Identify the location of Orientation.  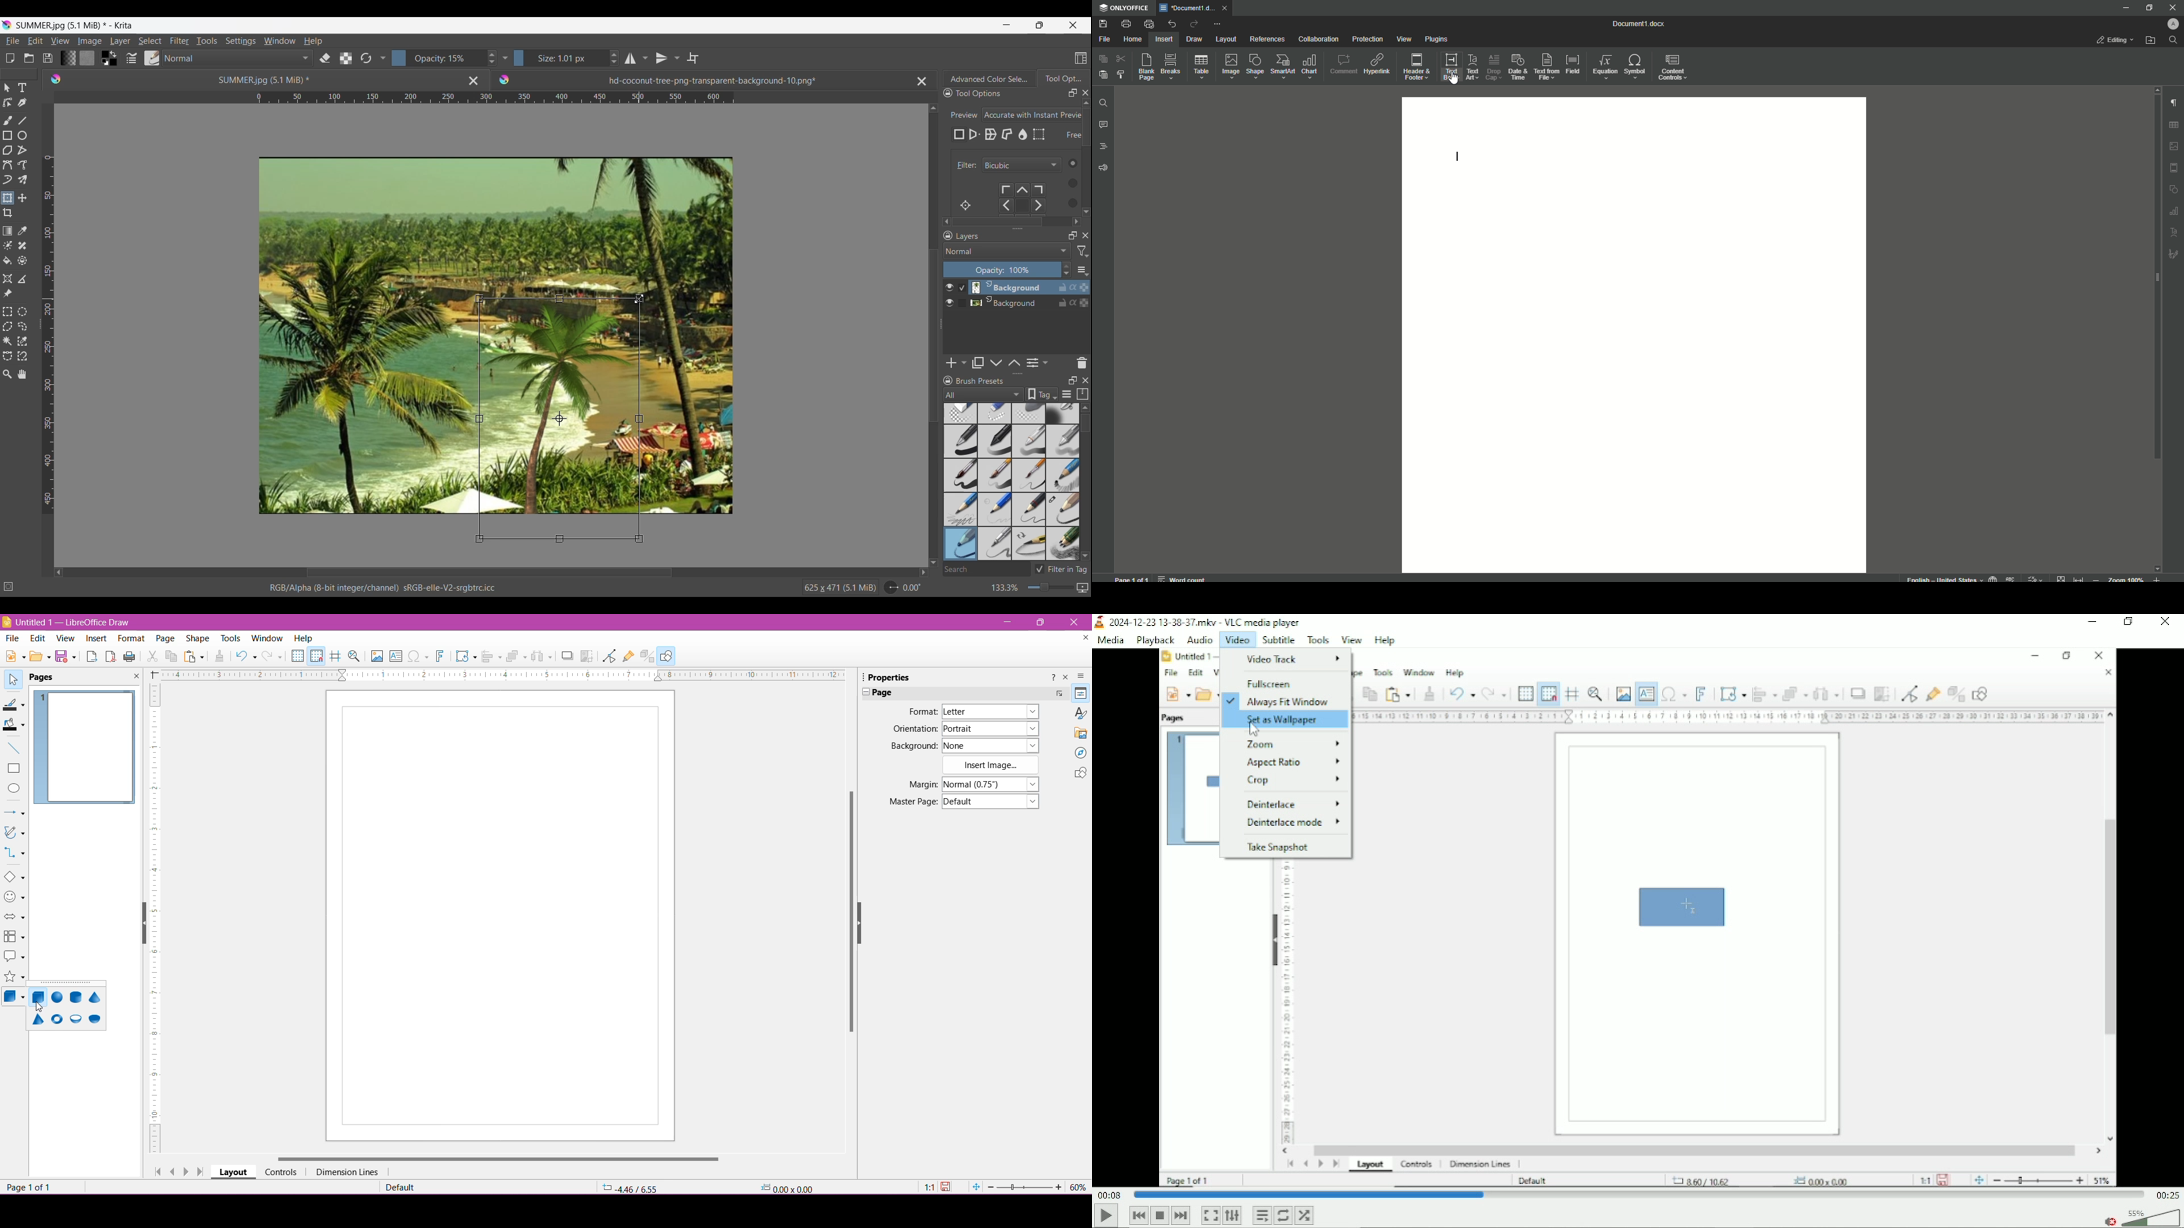
(915, 730).